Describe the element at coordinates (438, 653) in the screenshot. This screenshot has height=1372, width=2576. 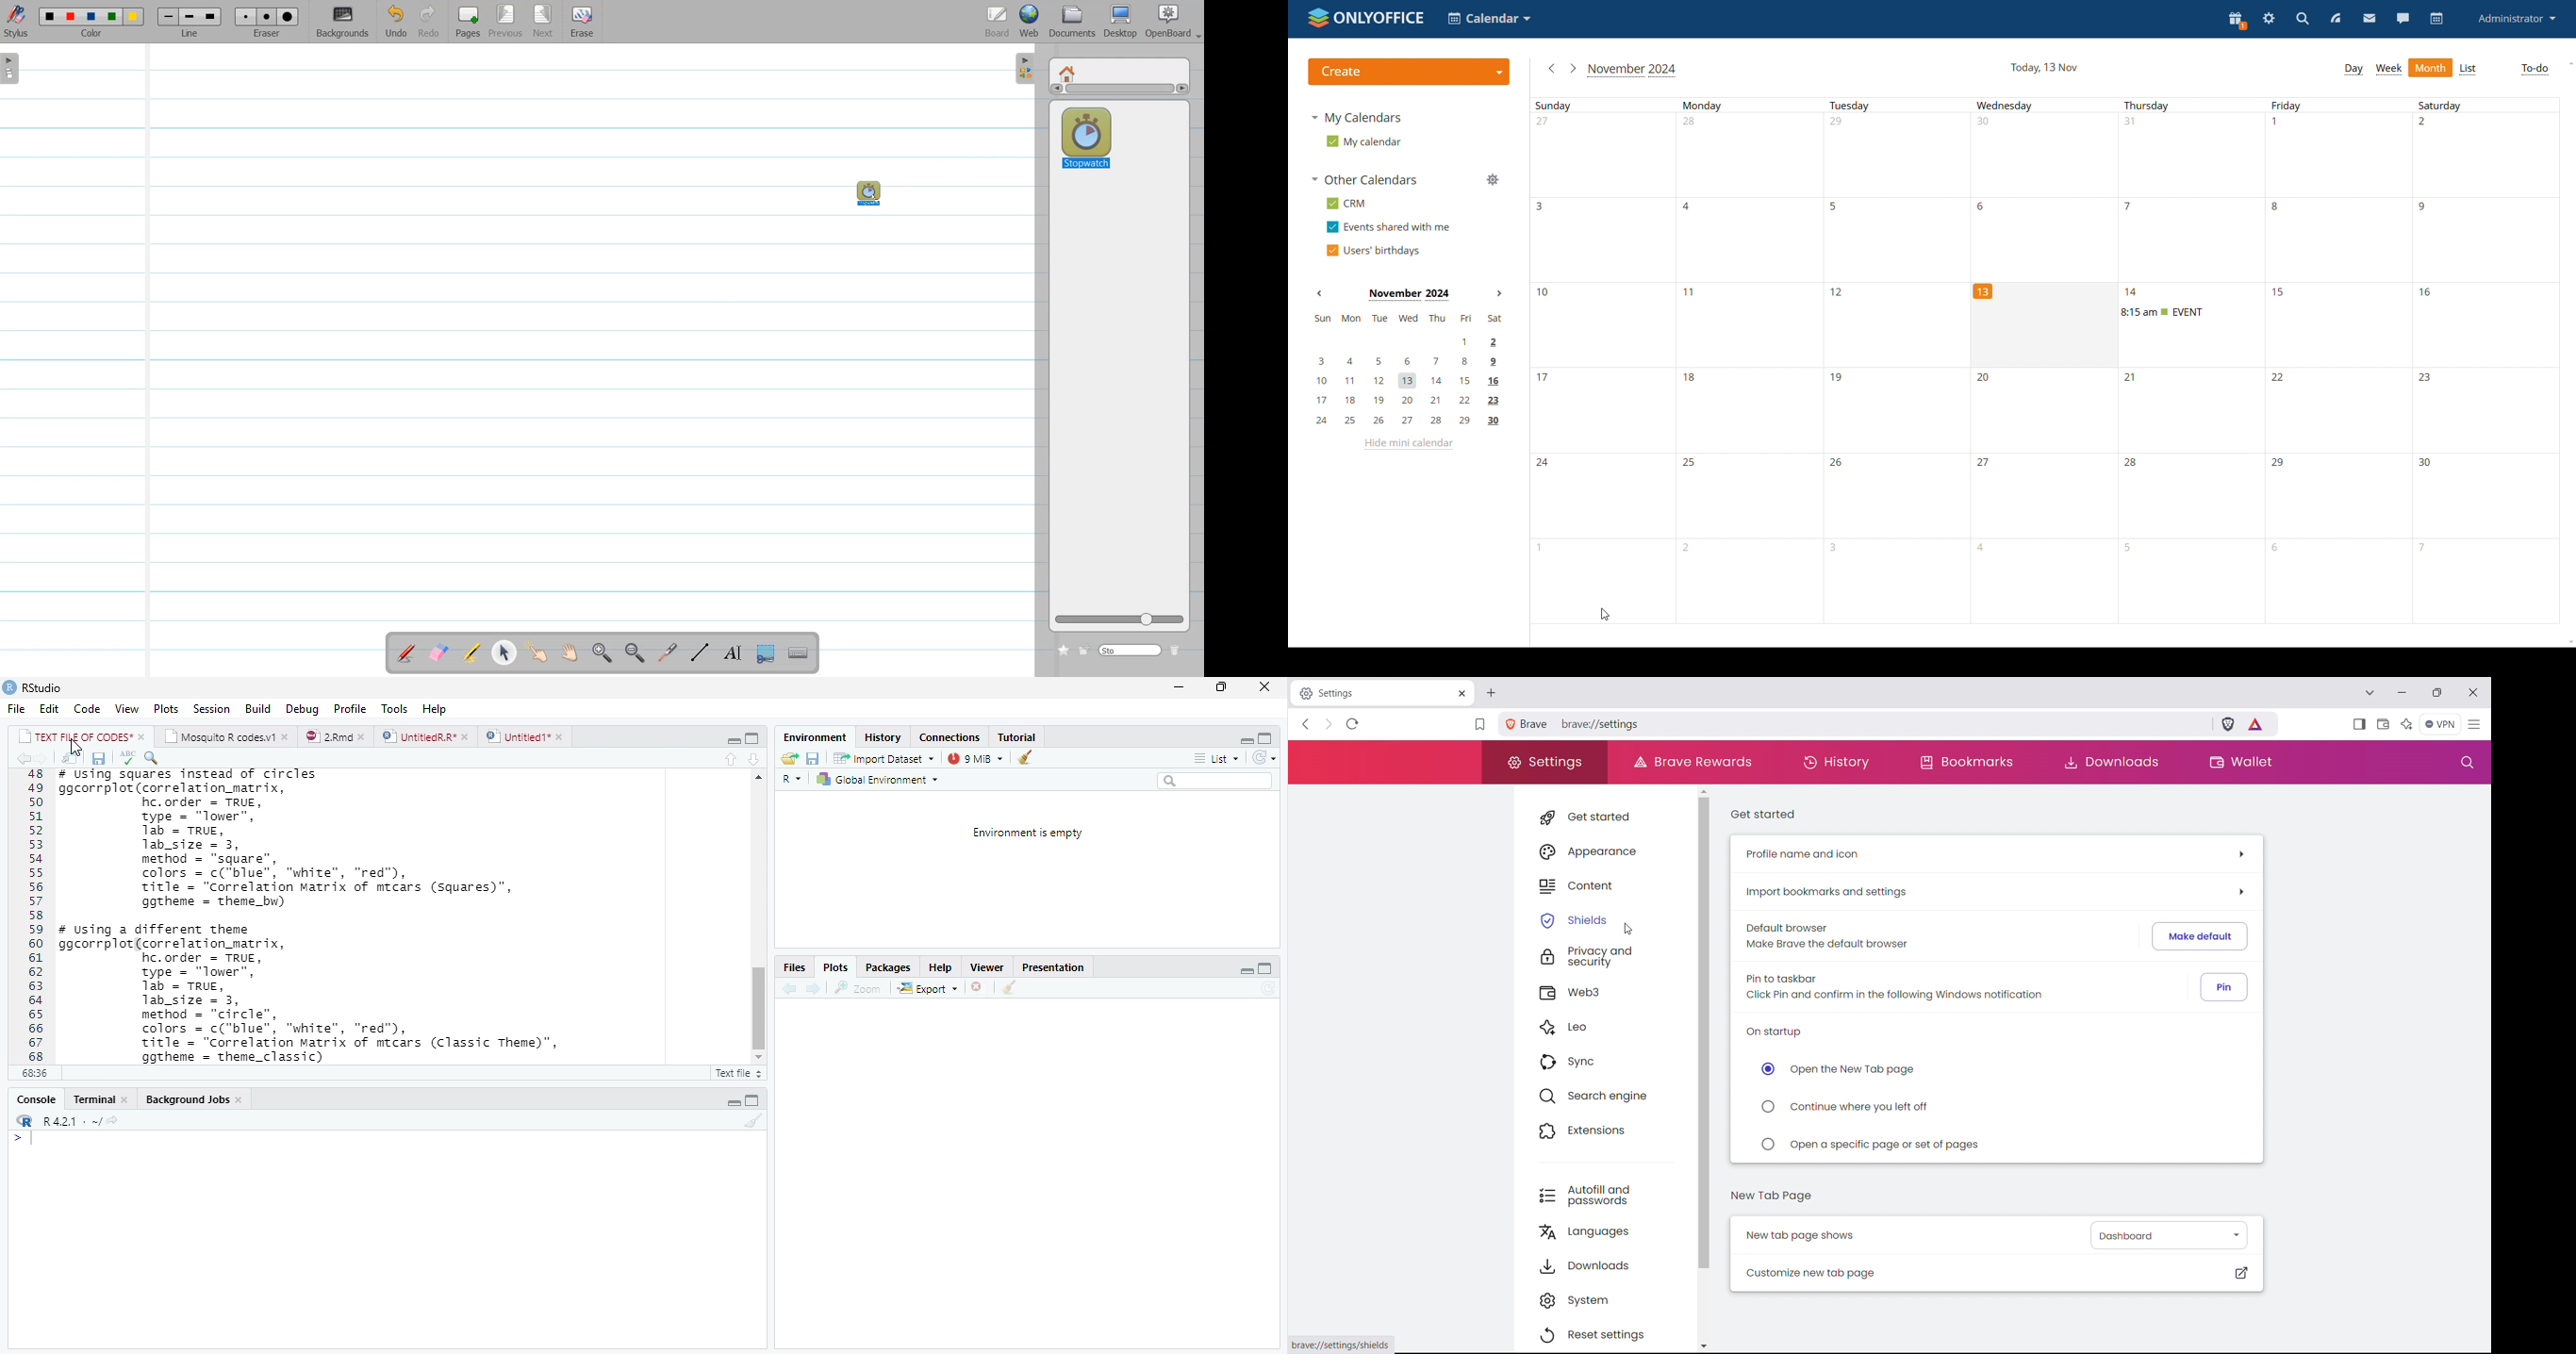
I see `Erase annotation` at that location.